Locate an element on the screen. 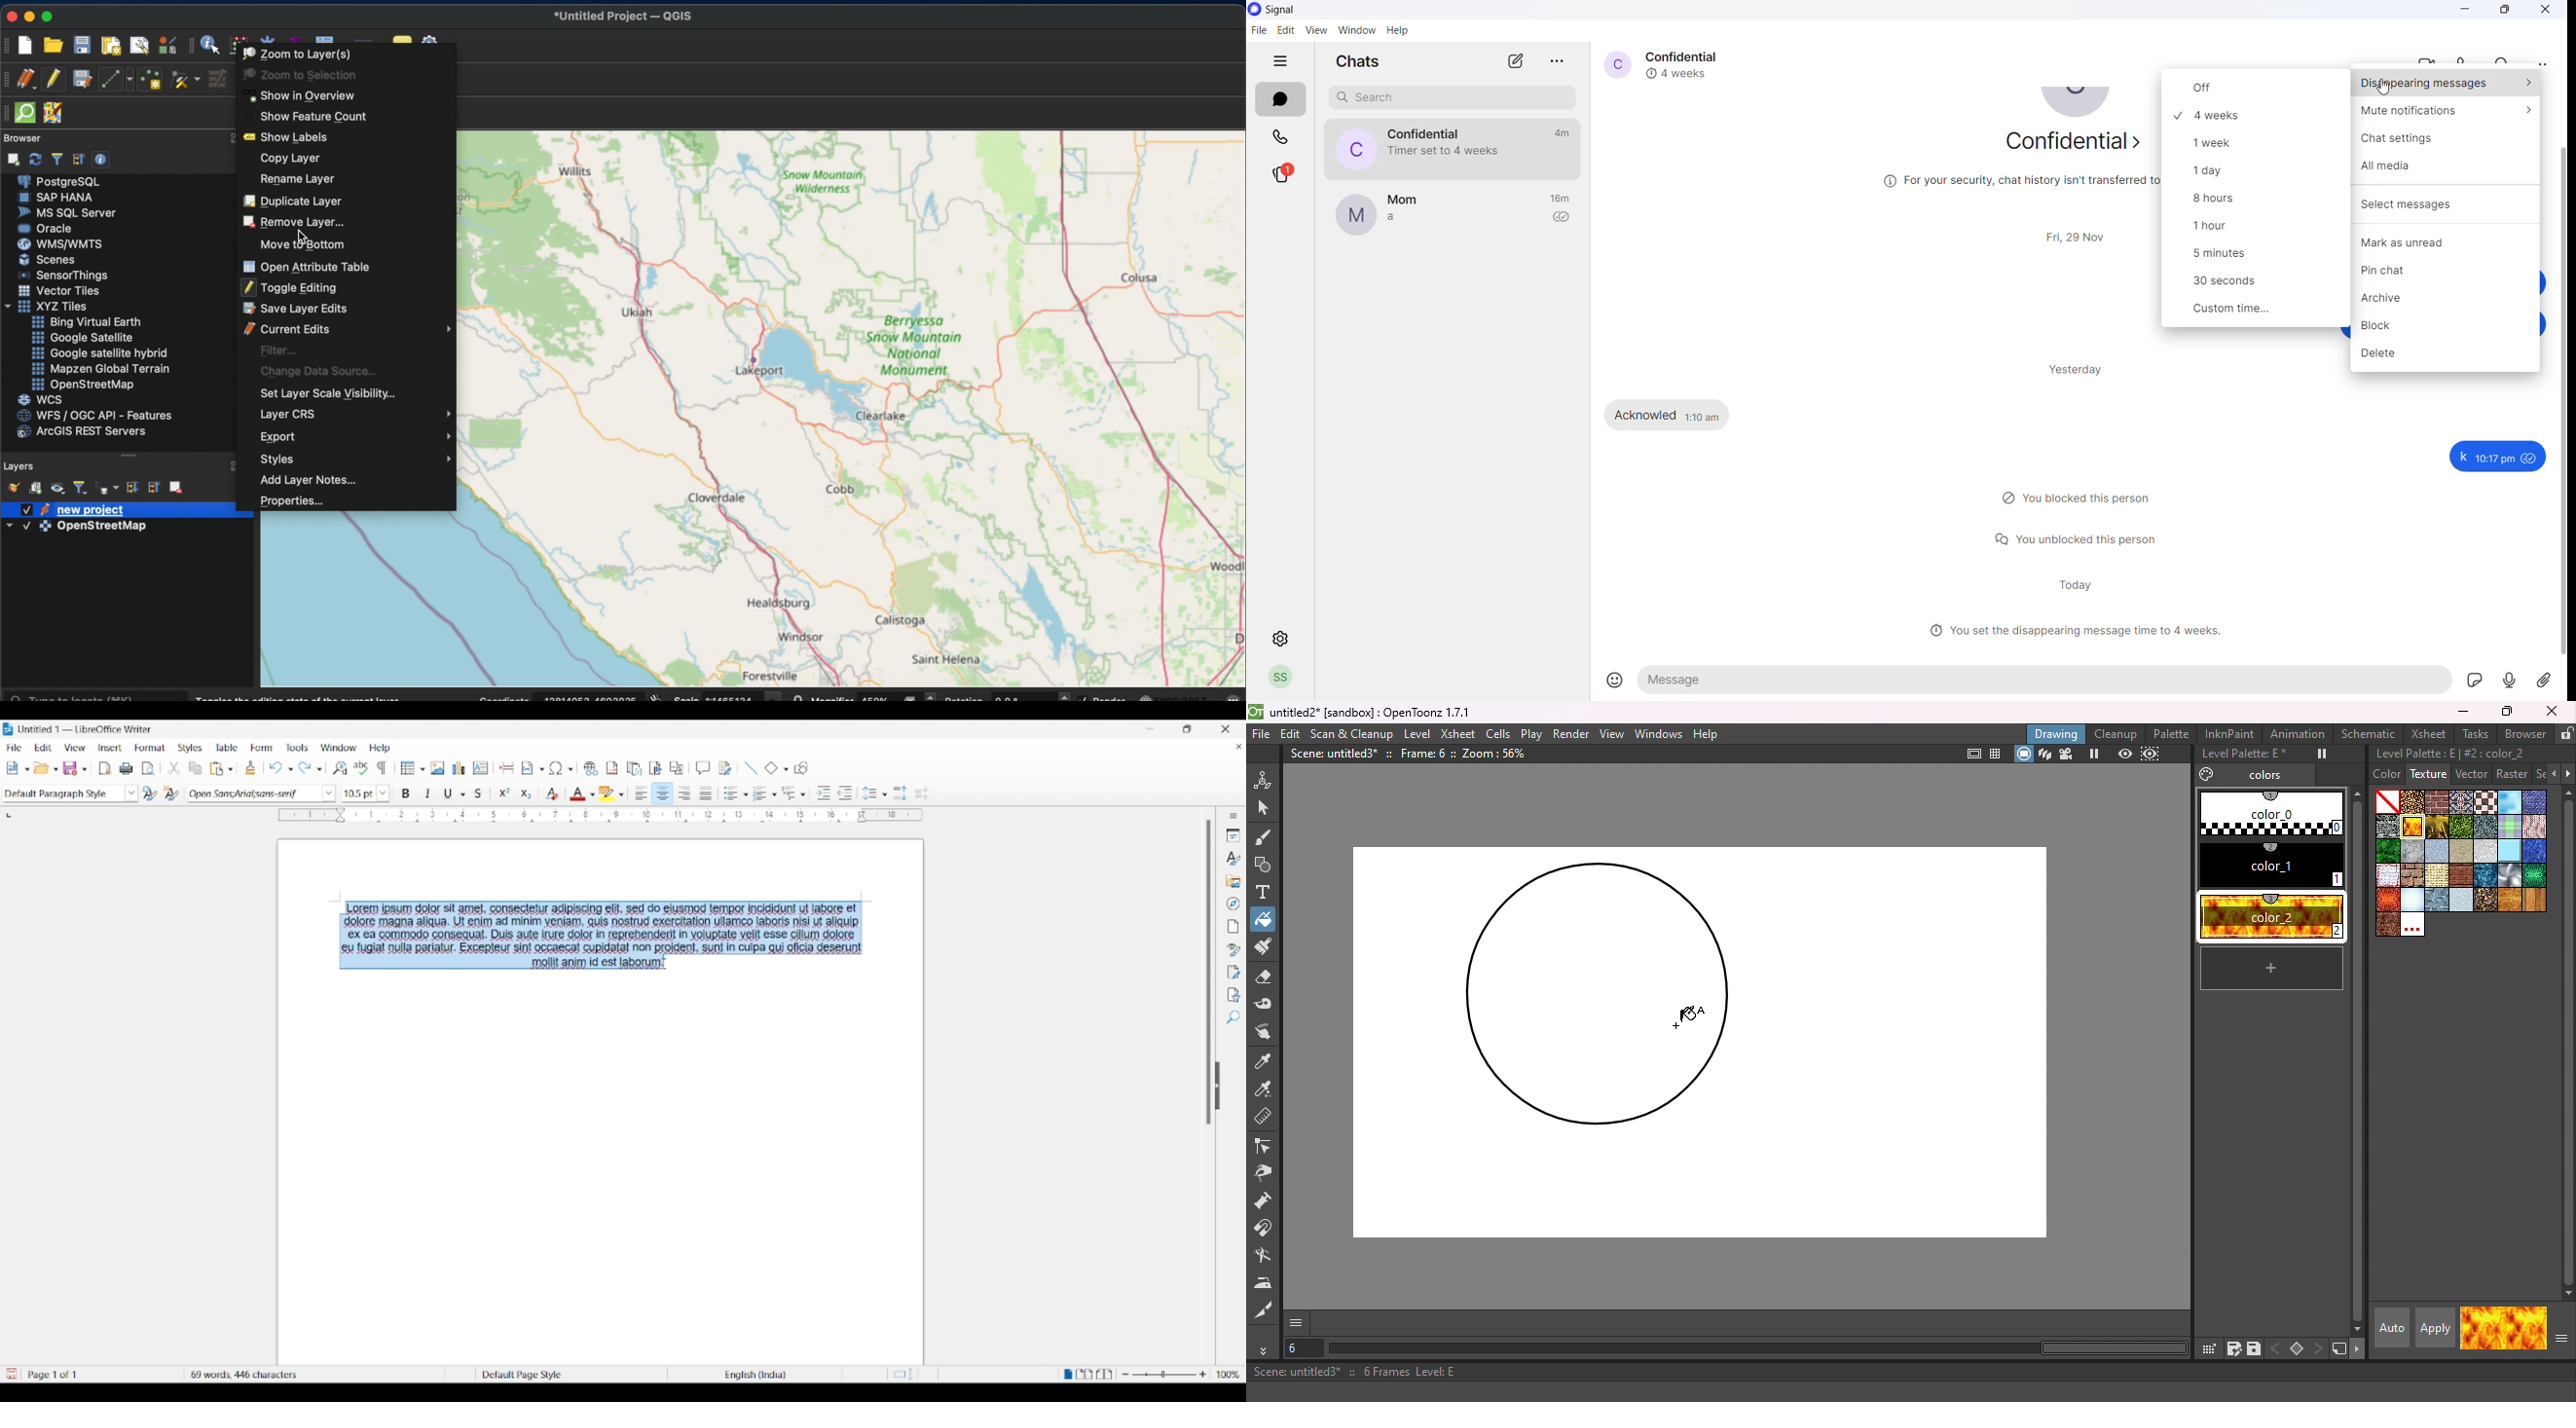 The height and width of the screenshot is (1428, 2576). Styles is located at coordinates (1233, 857).